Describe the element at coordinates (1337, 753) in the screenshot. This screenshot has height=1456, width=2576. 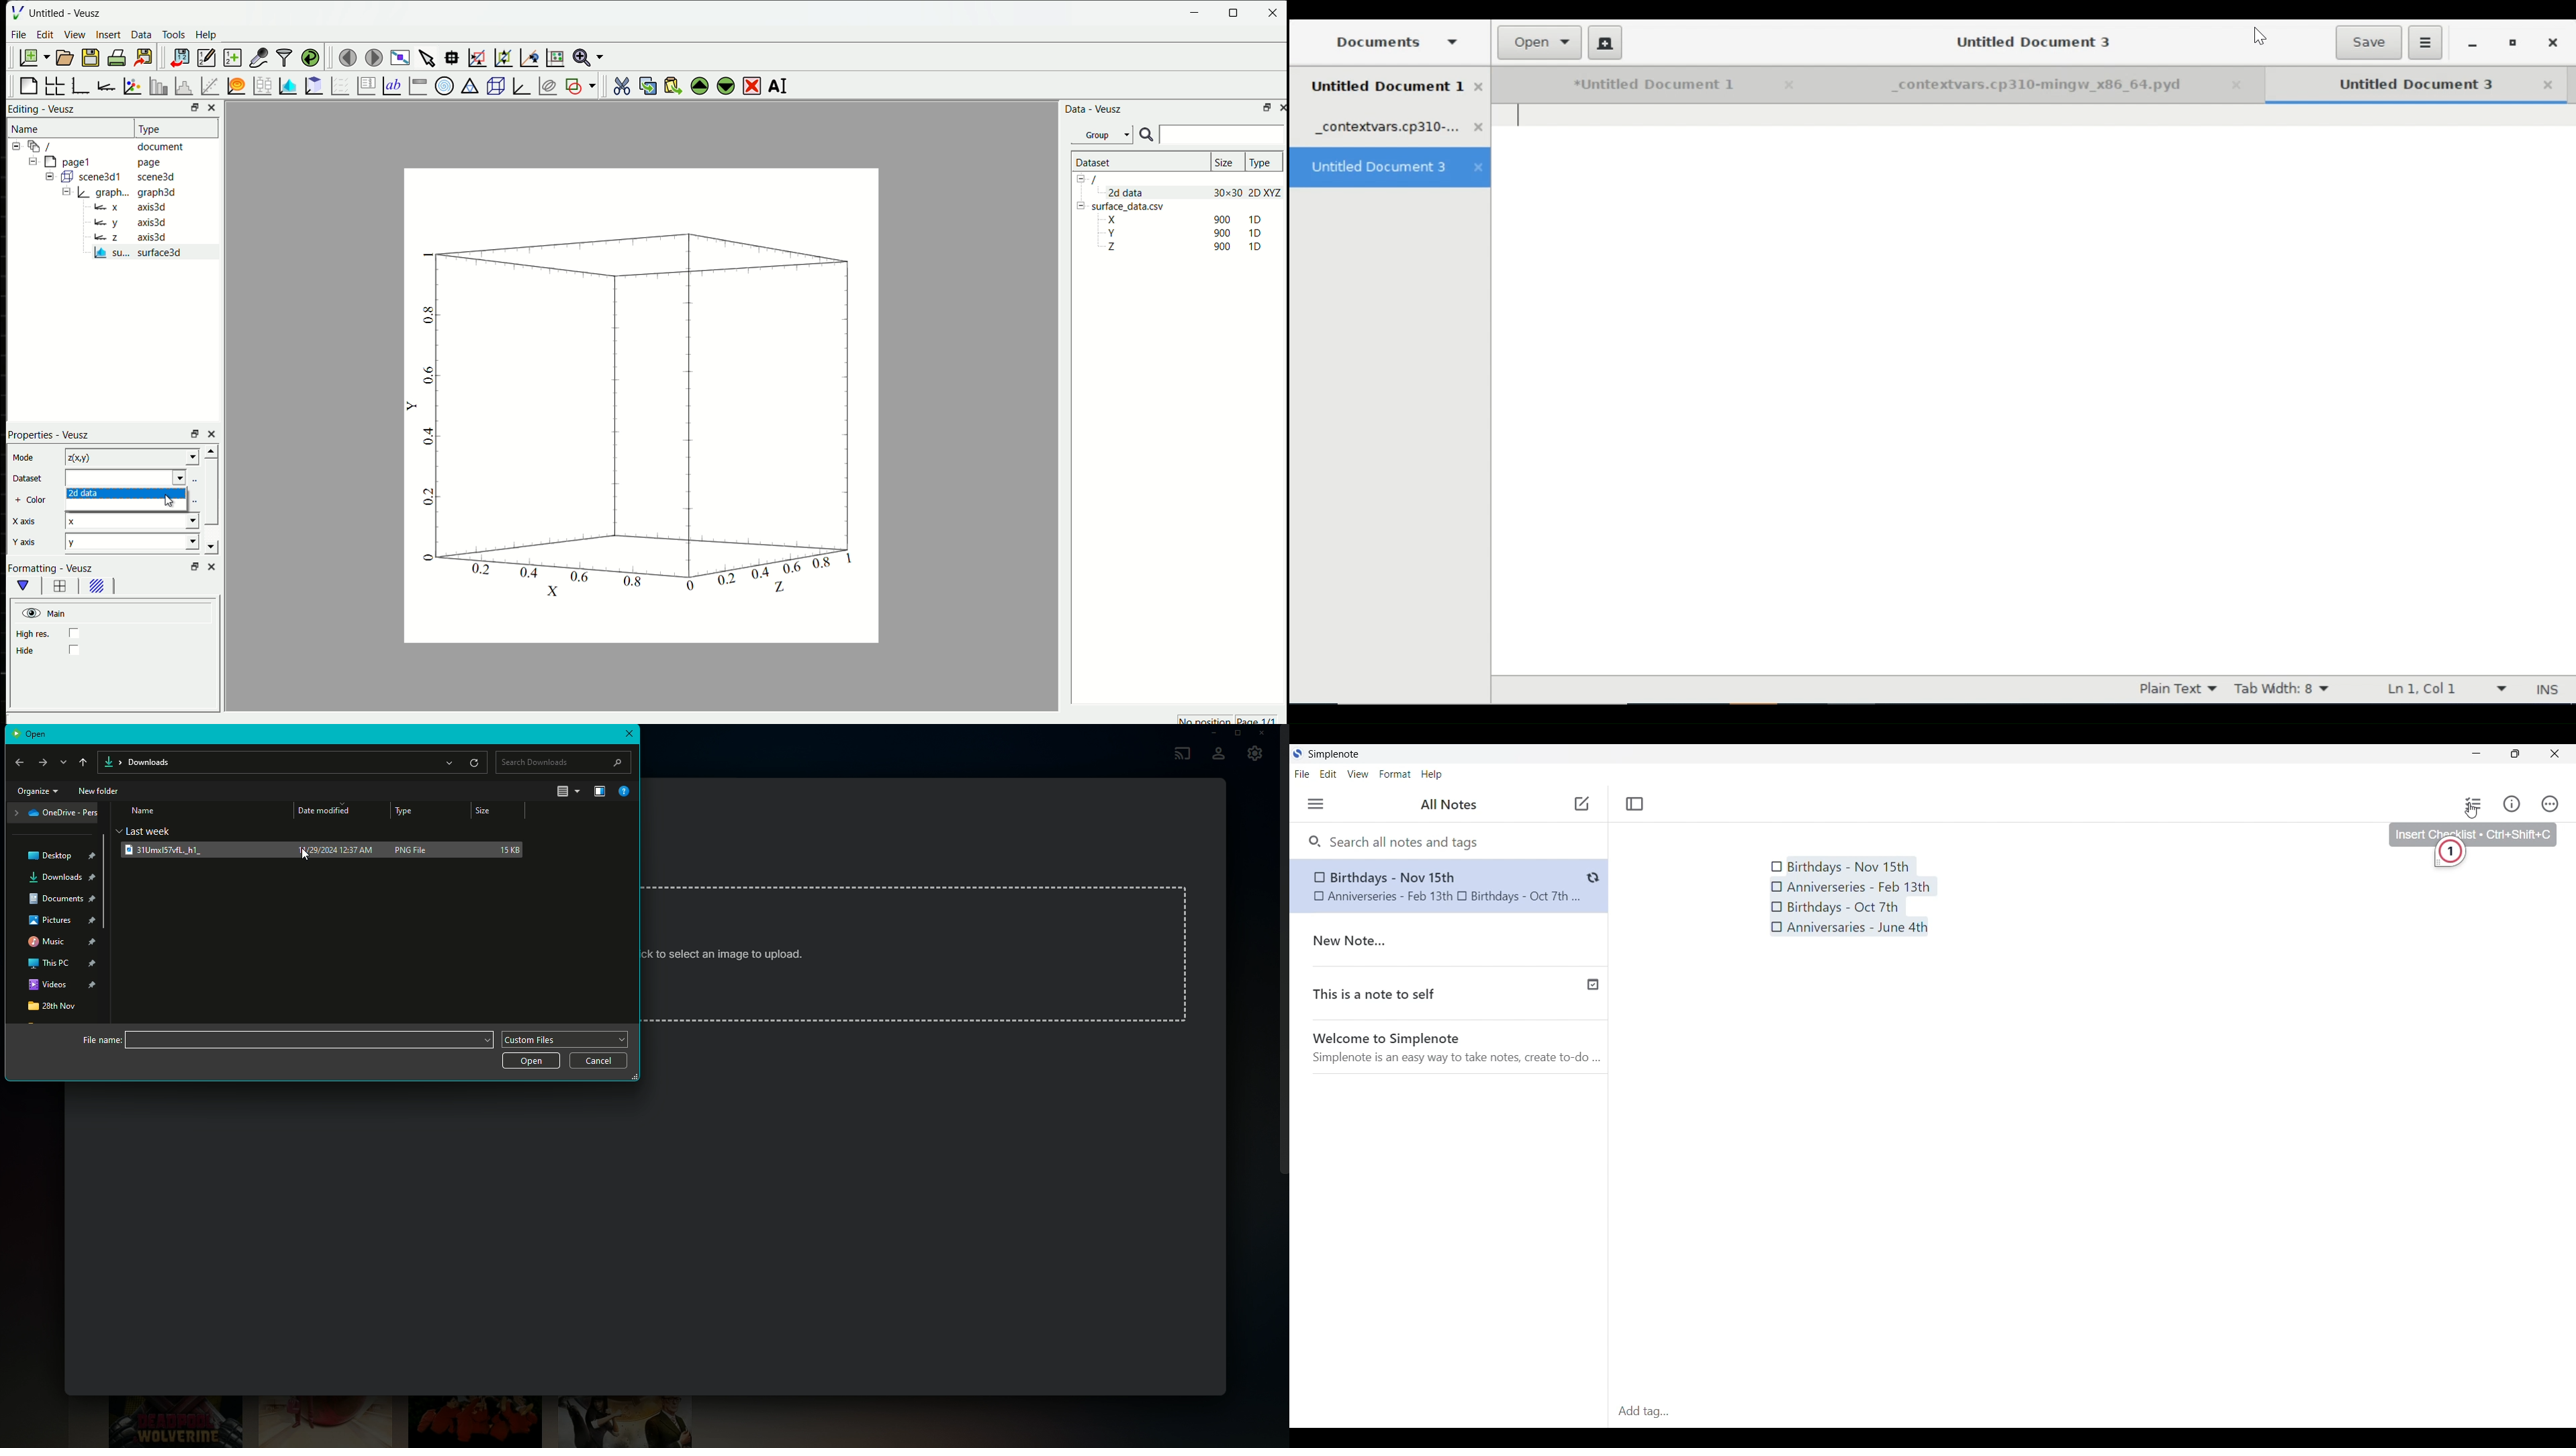
I see `Simplenote logo and name` at that location.